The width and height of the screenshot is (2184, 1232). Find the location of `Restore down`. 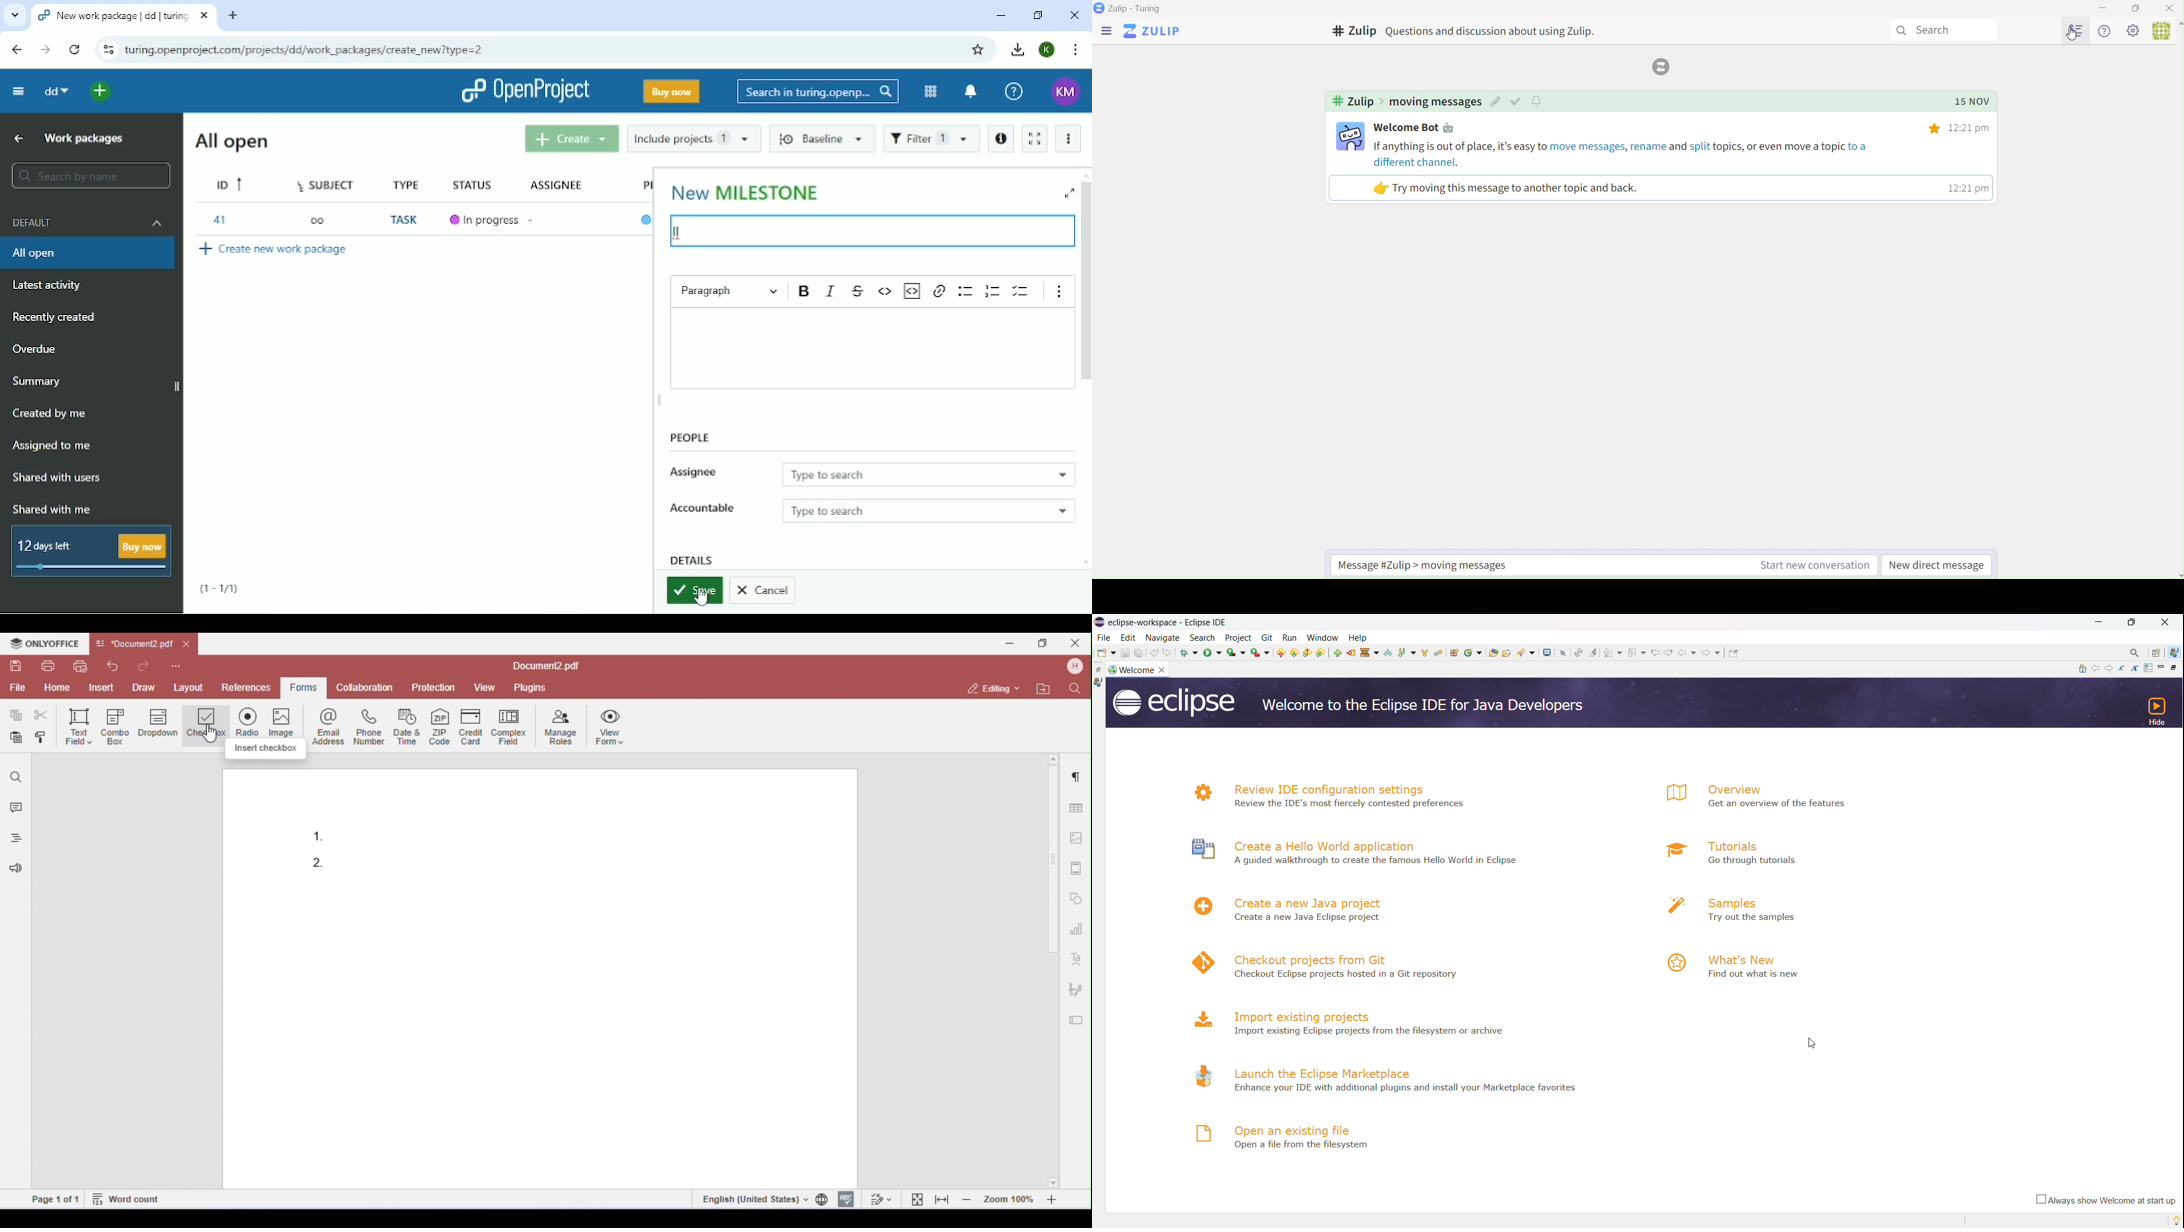

Restore down is located at coordinates (1039, 16).